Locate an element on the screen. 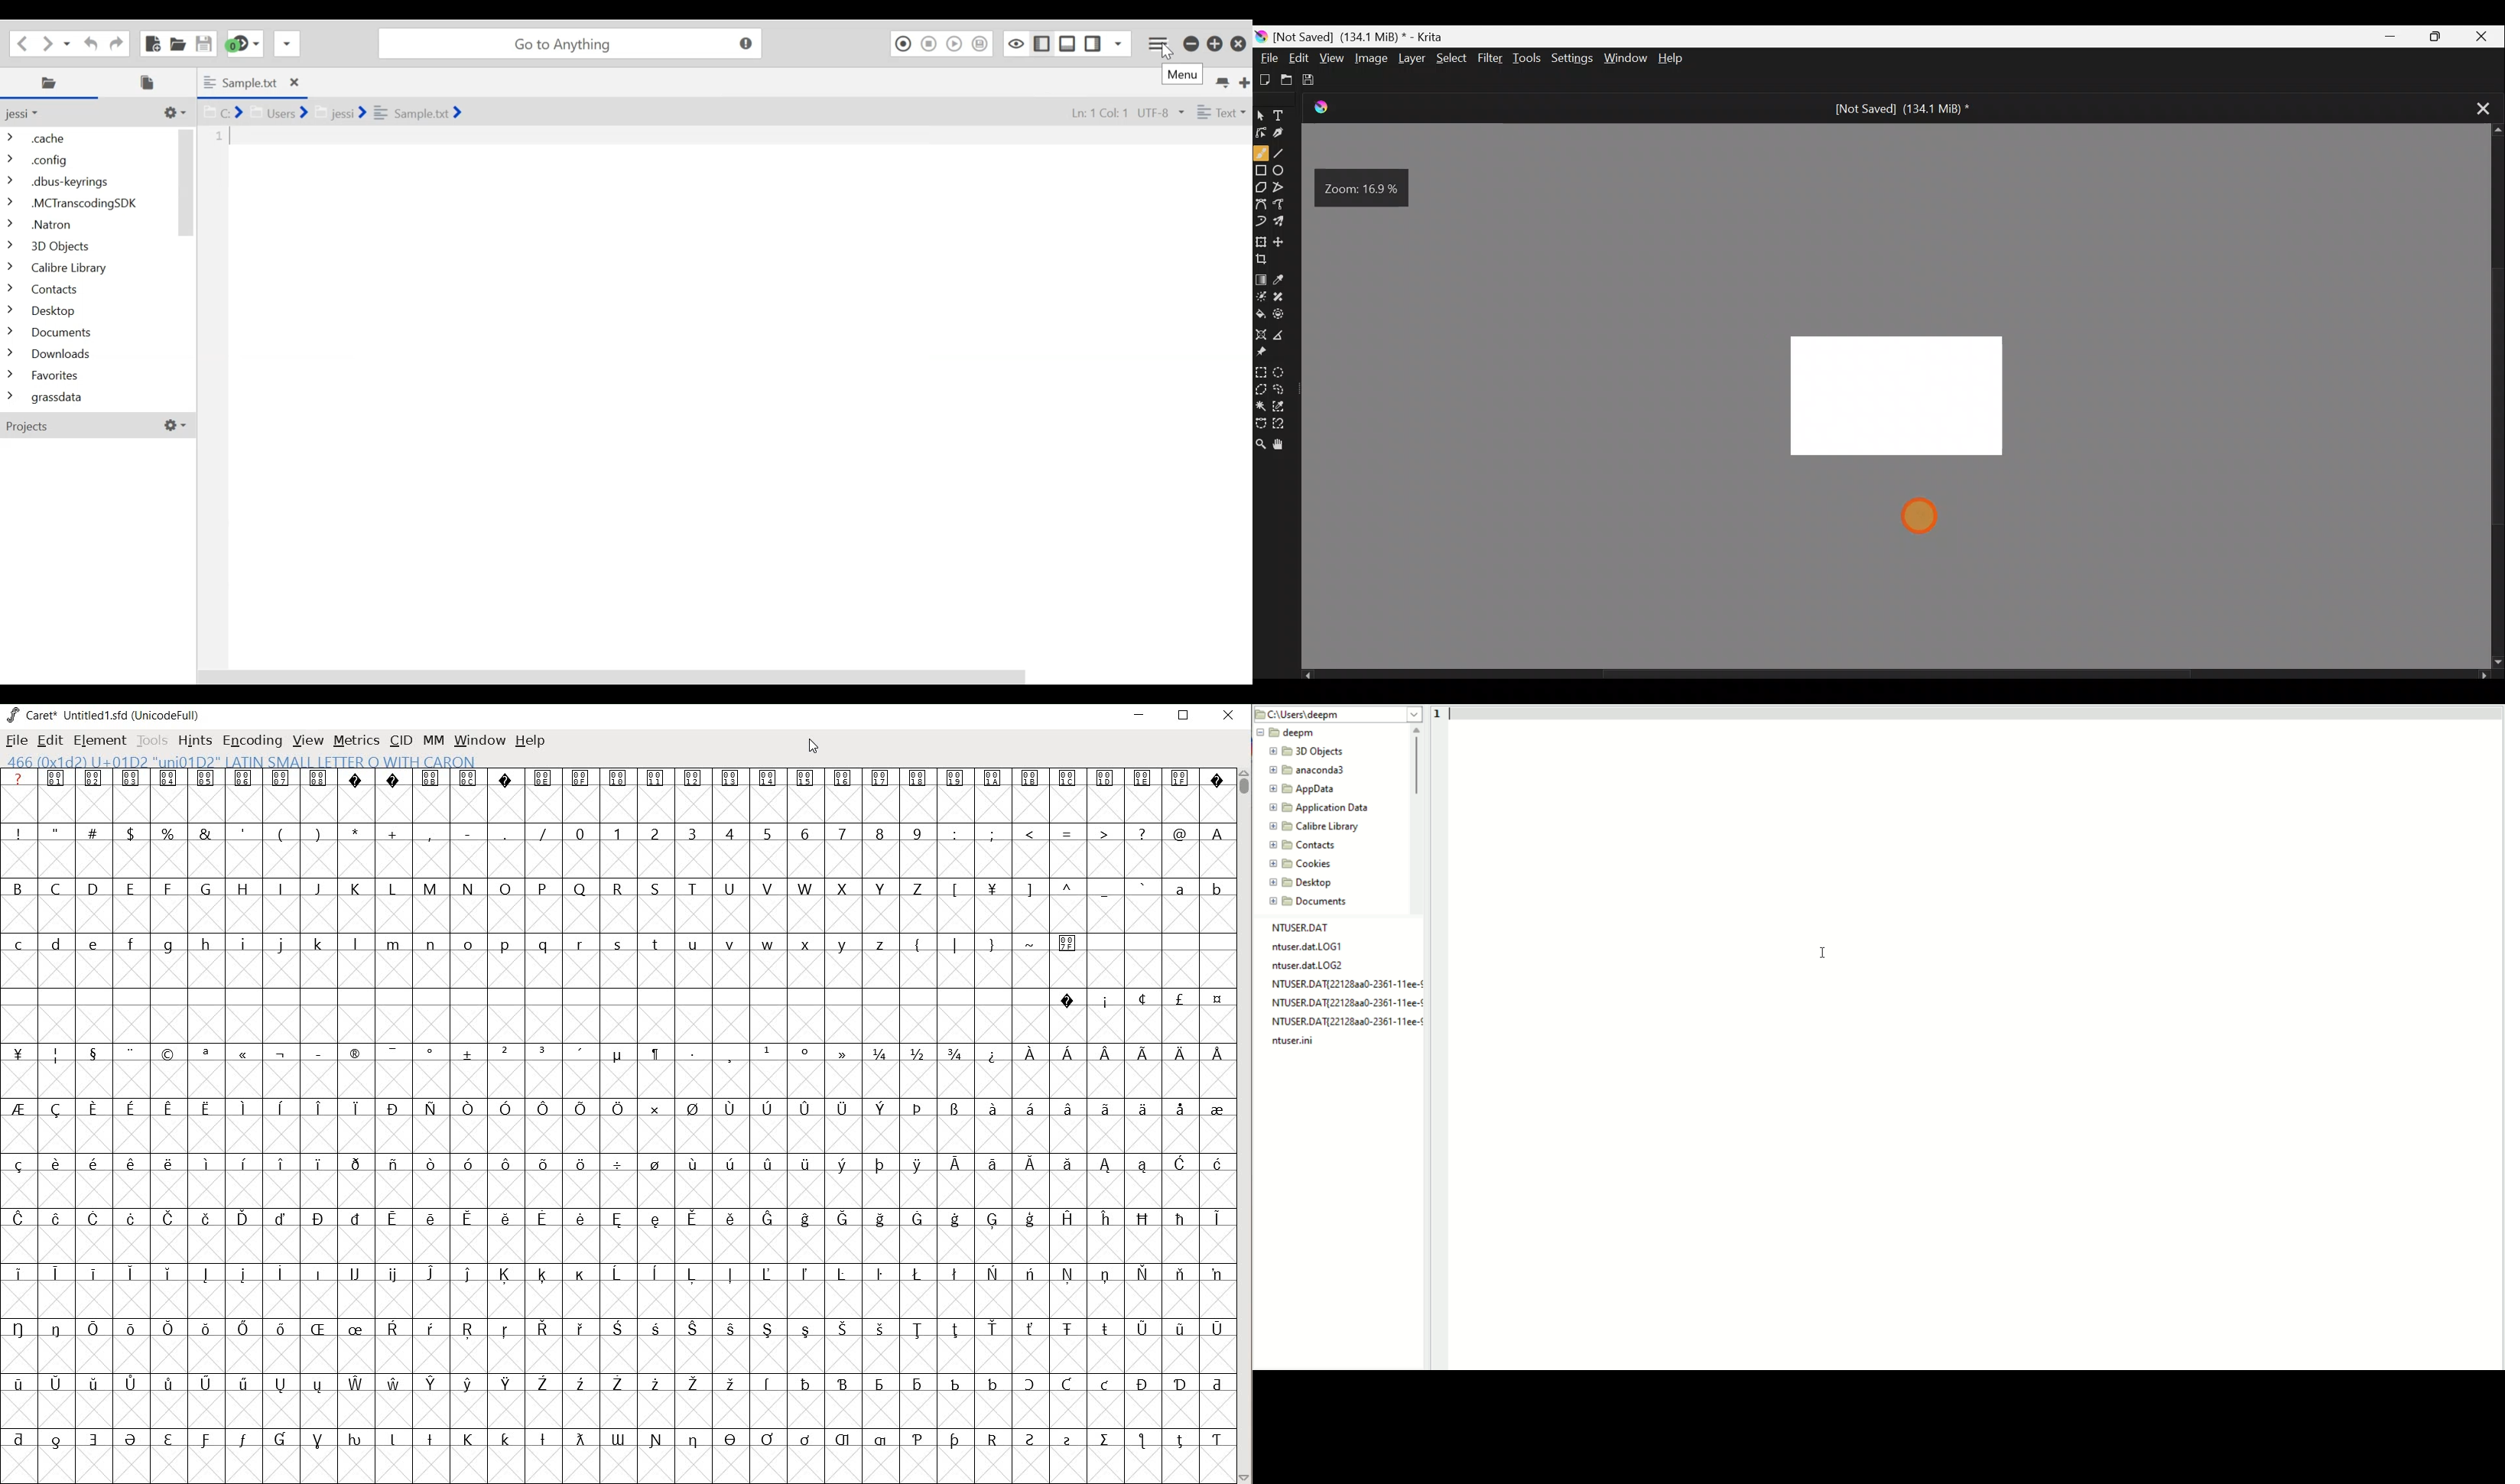  Polygon tool is located at coordinates (1262, 189).